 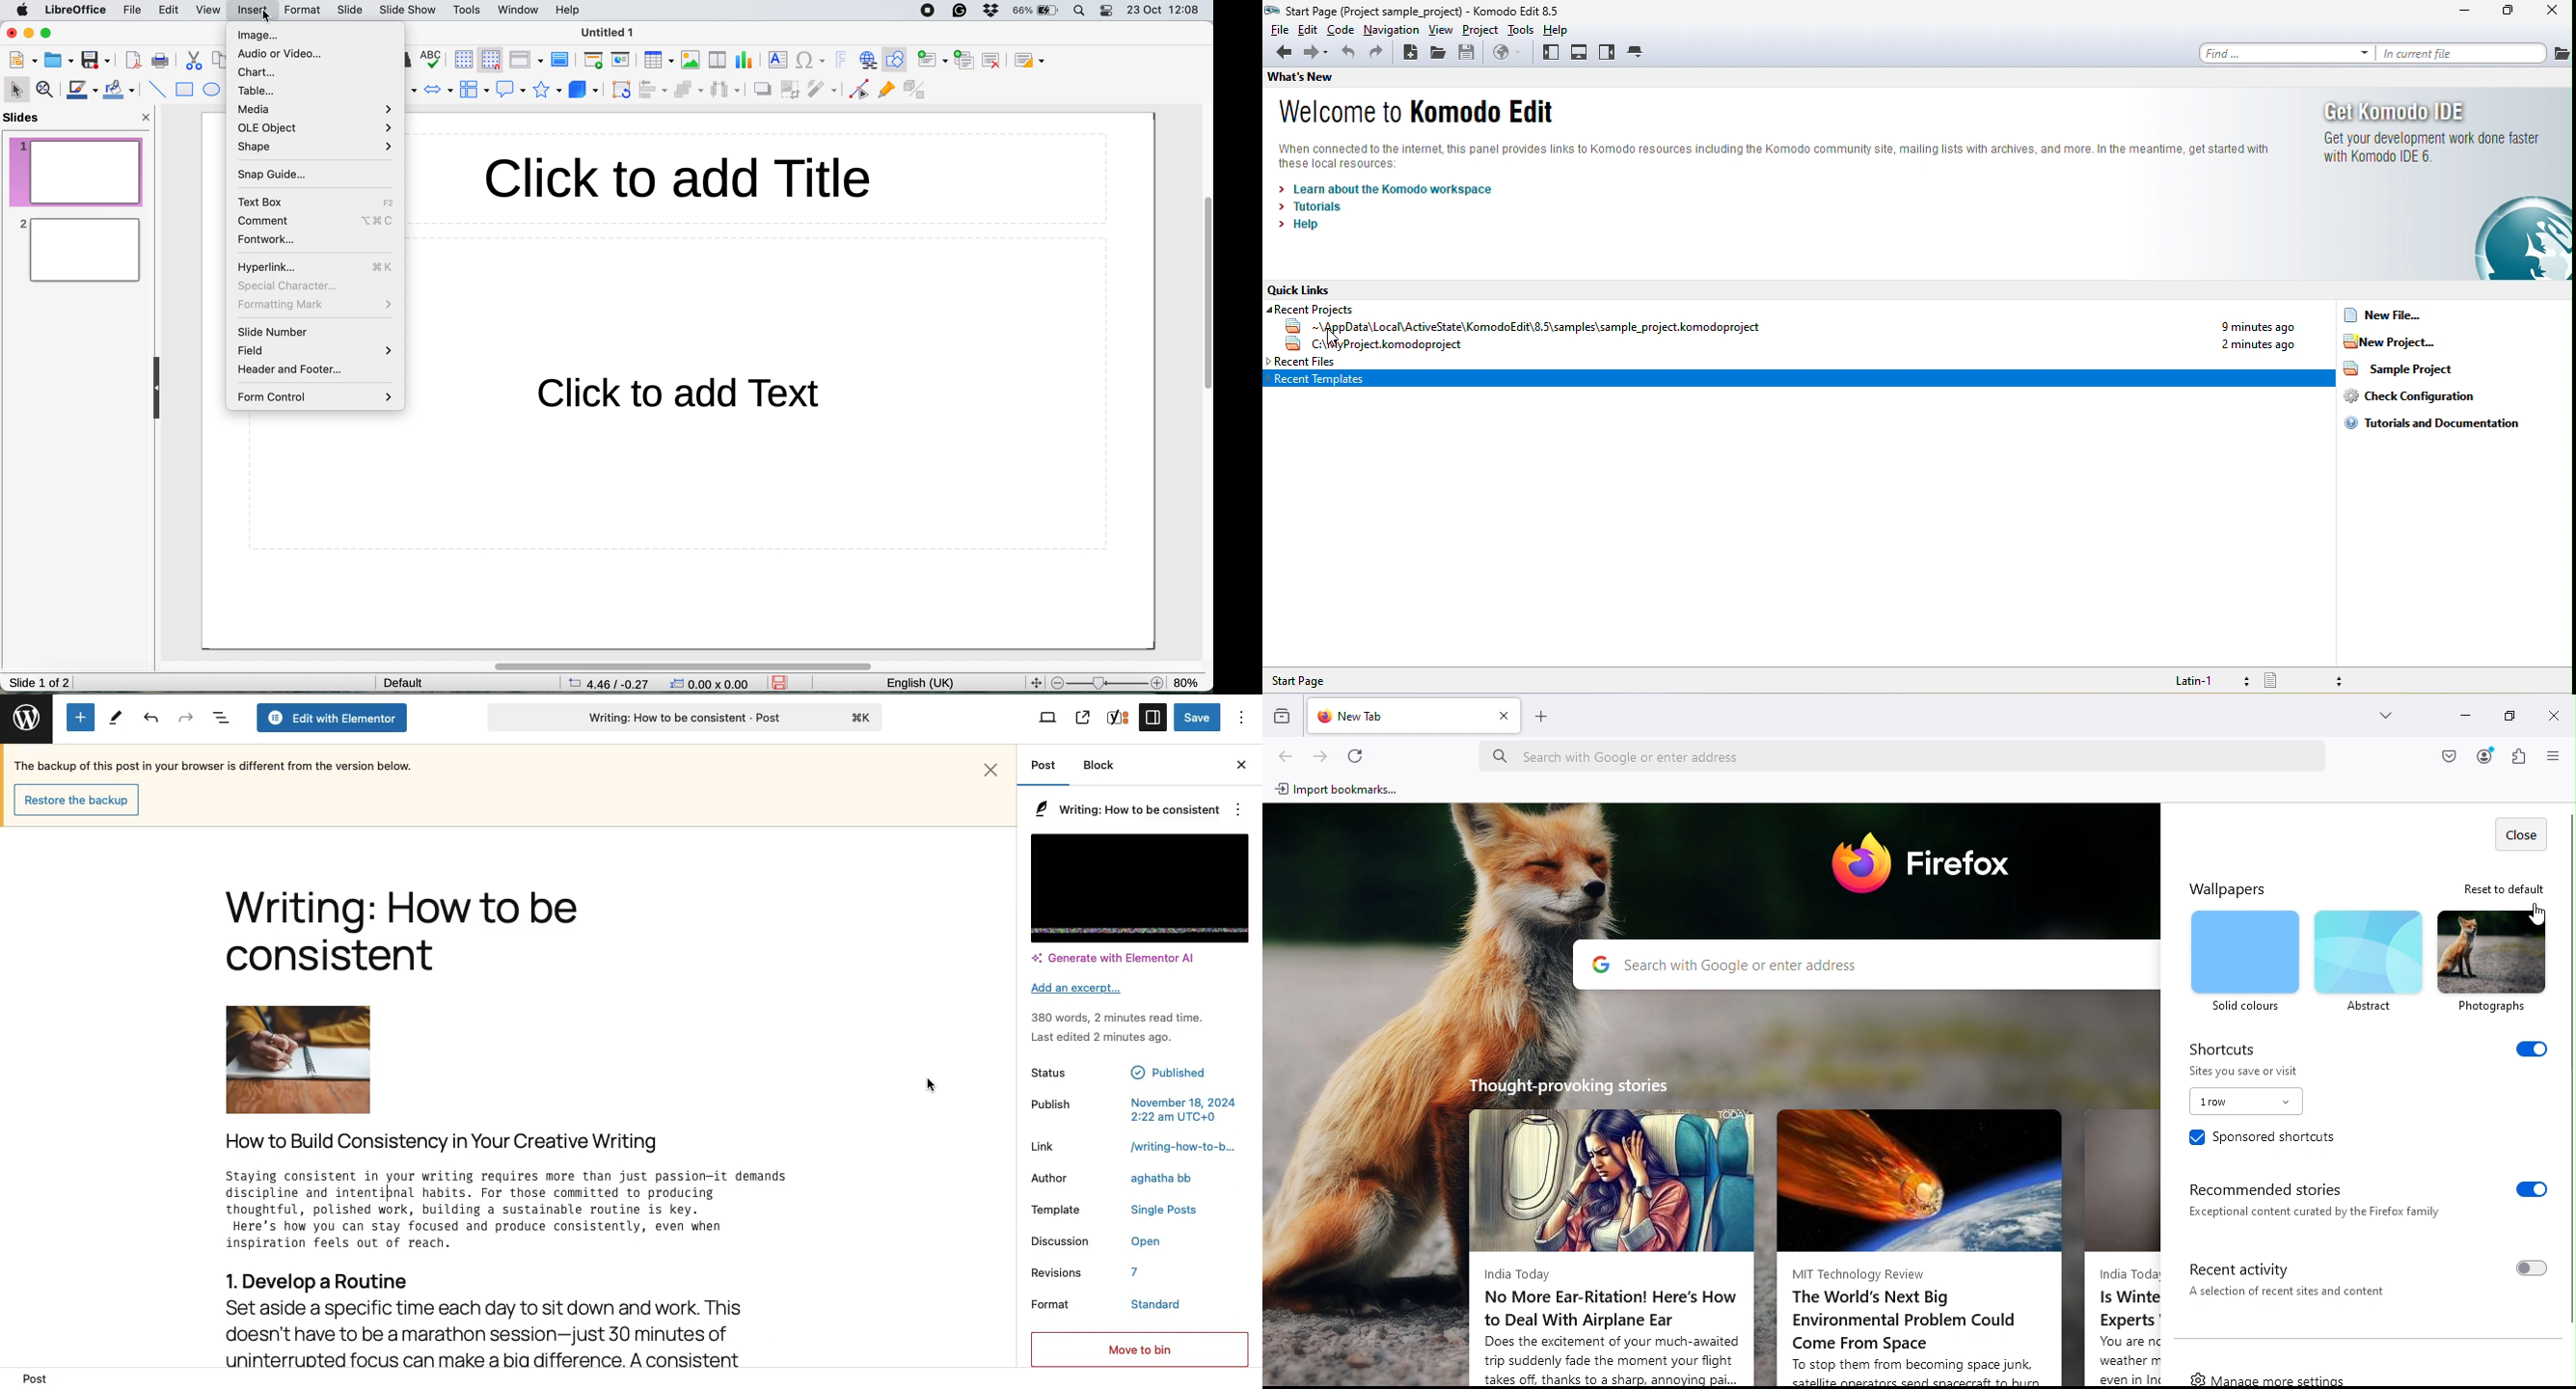 What do you see at coordinates (287, 286) in the screenshot?
I see `special character` at bounding box center [287, 286].